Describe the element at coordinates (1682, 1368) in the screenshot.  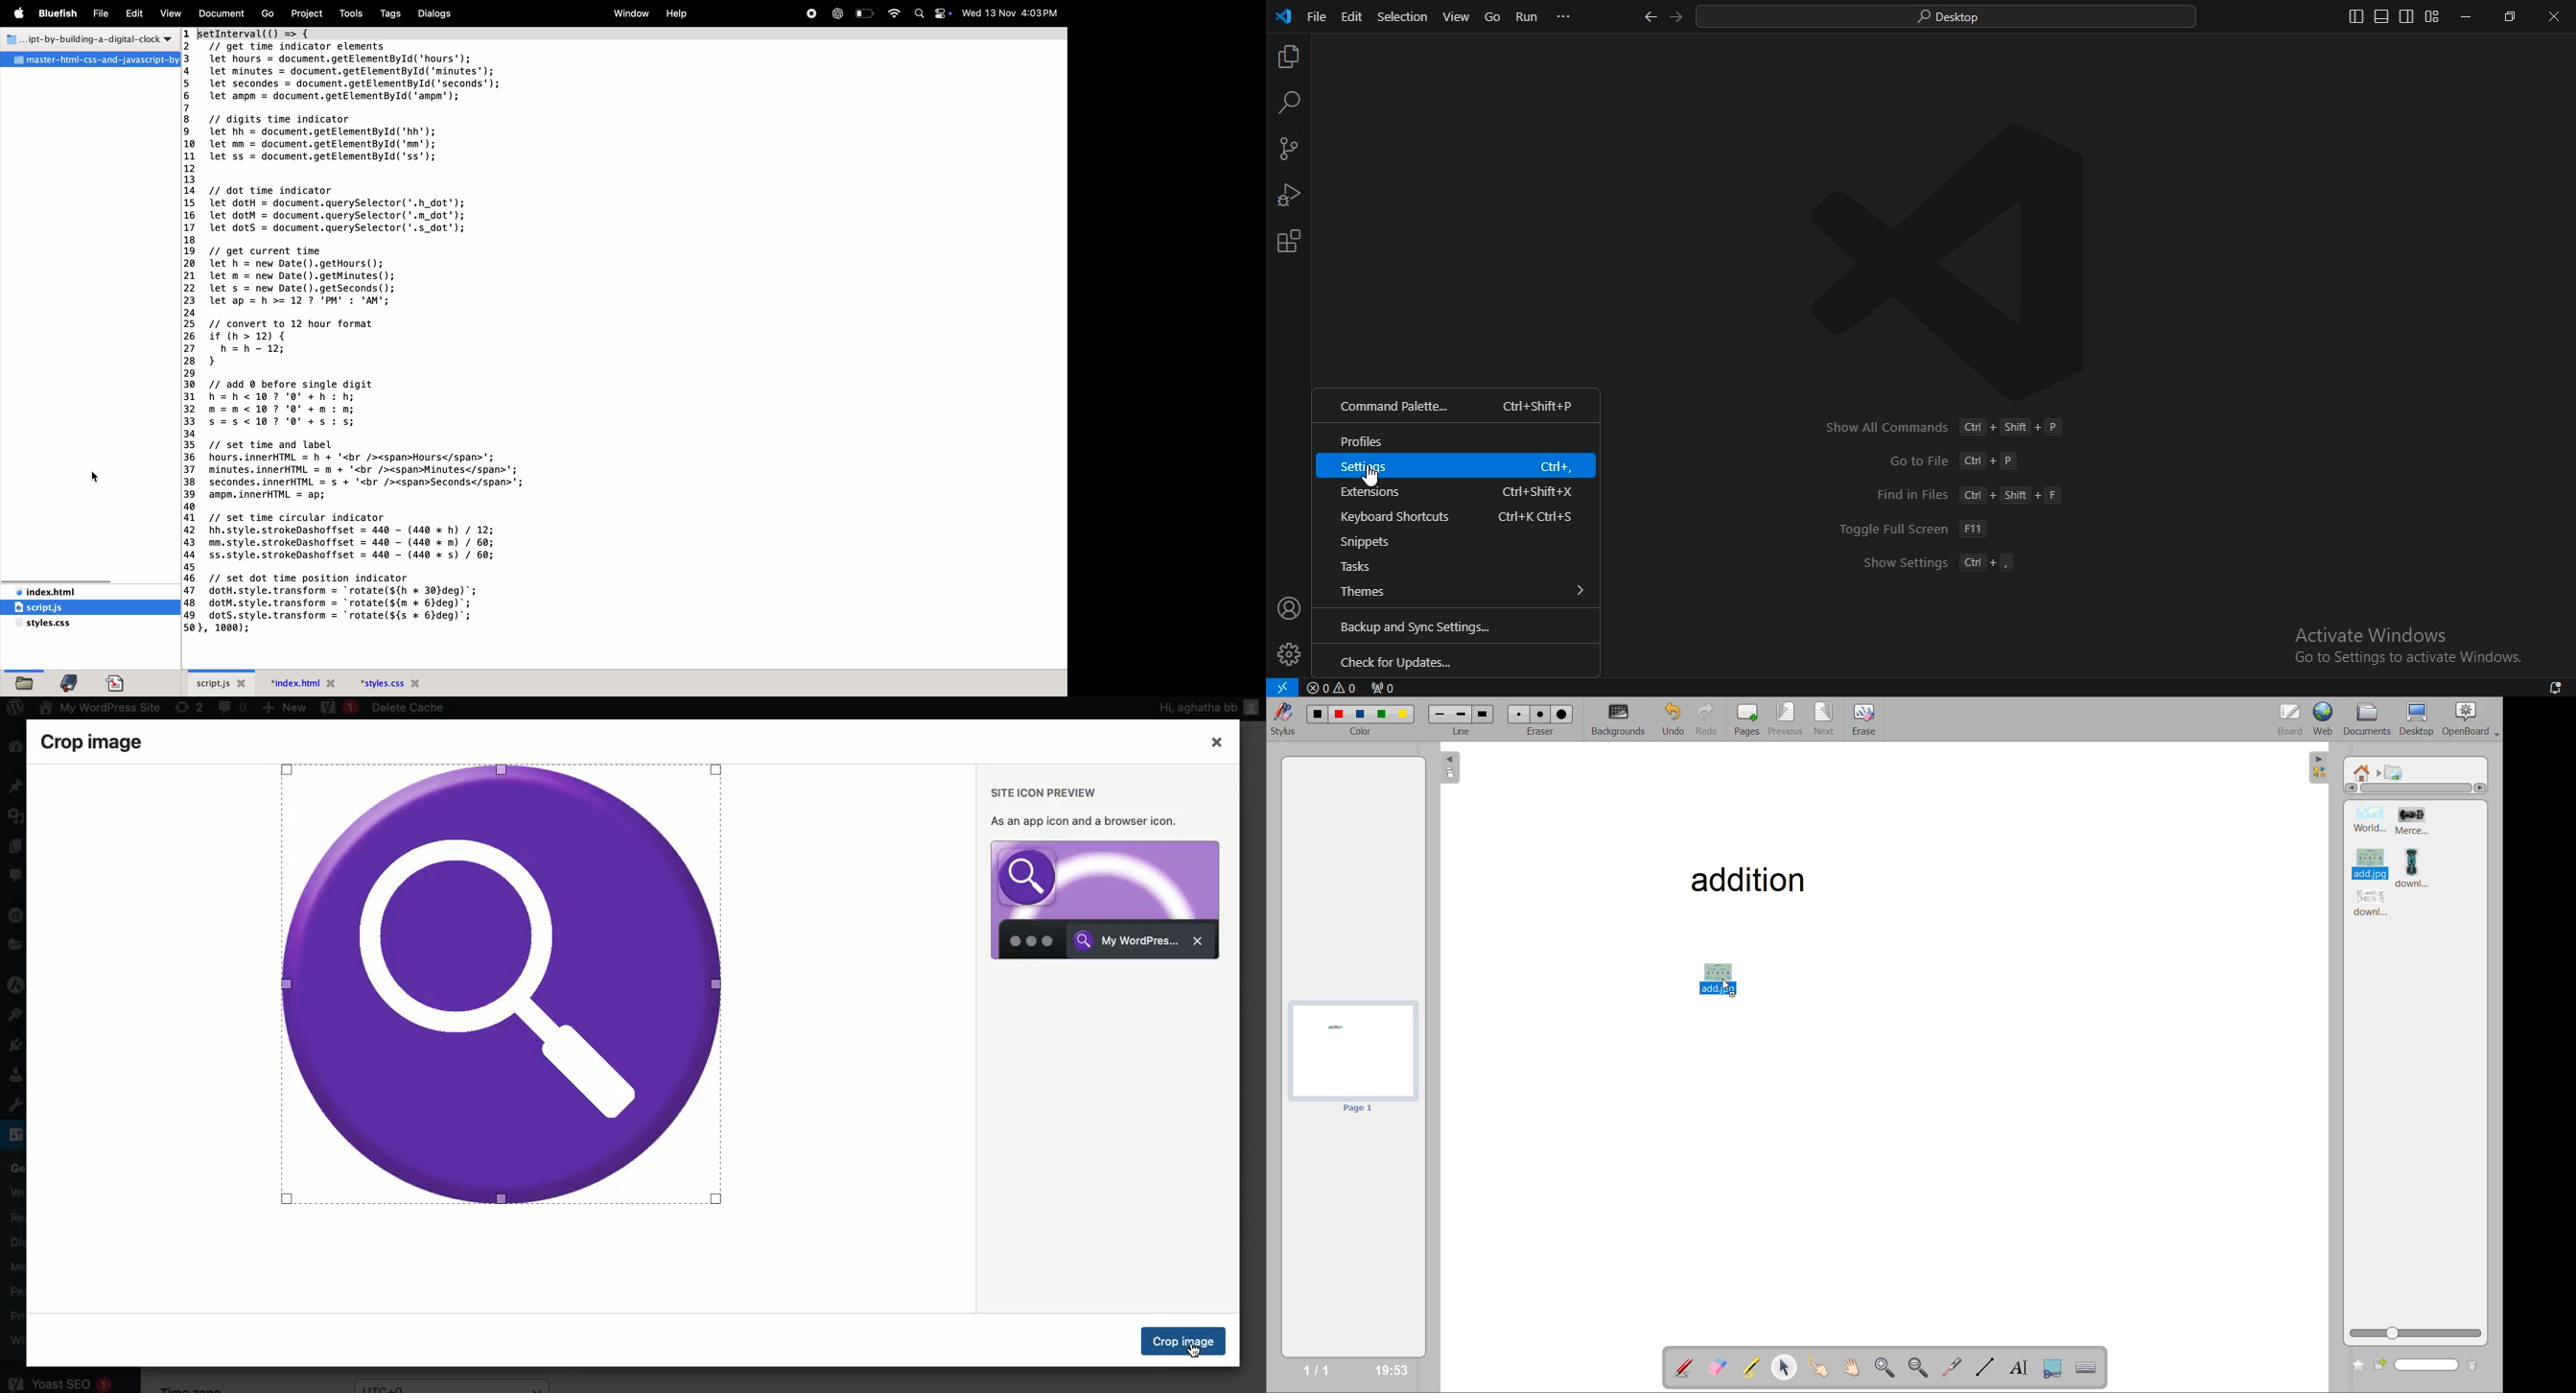
I see `annotate document` at that location.